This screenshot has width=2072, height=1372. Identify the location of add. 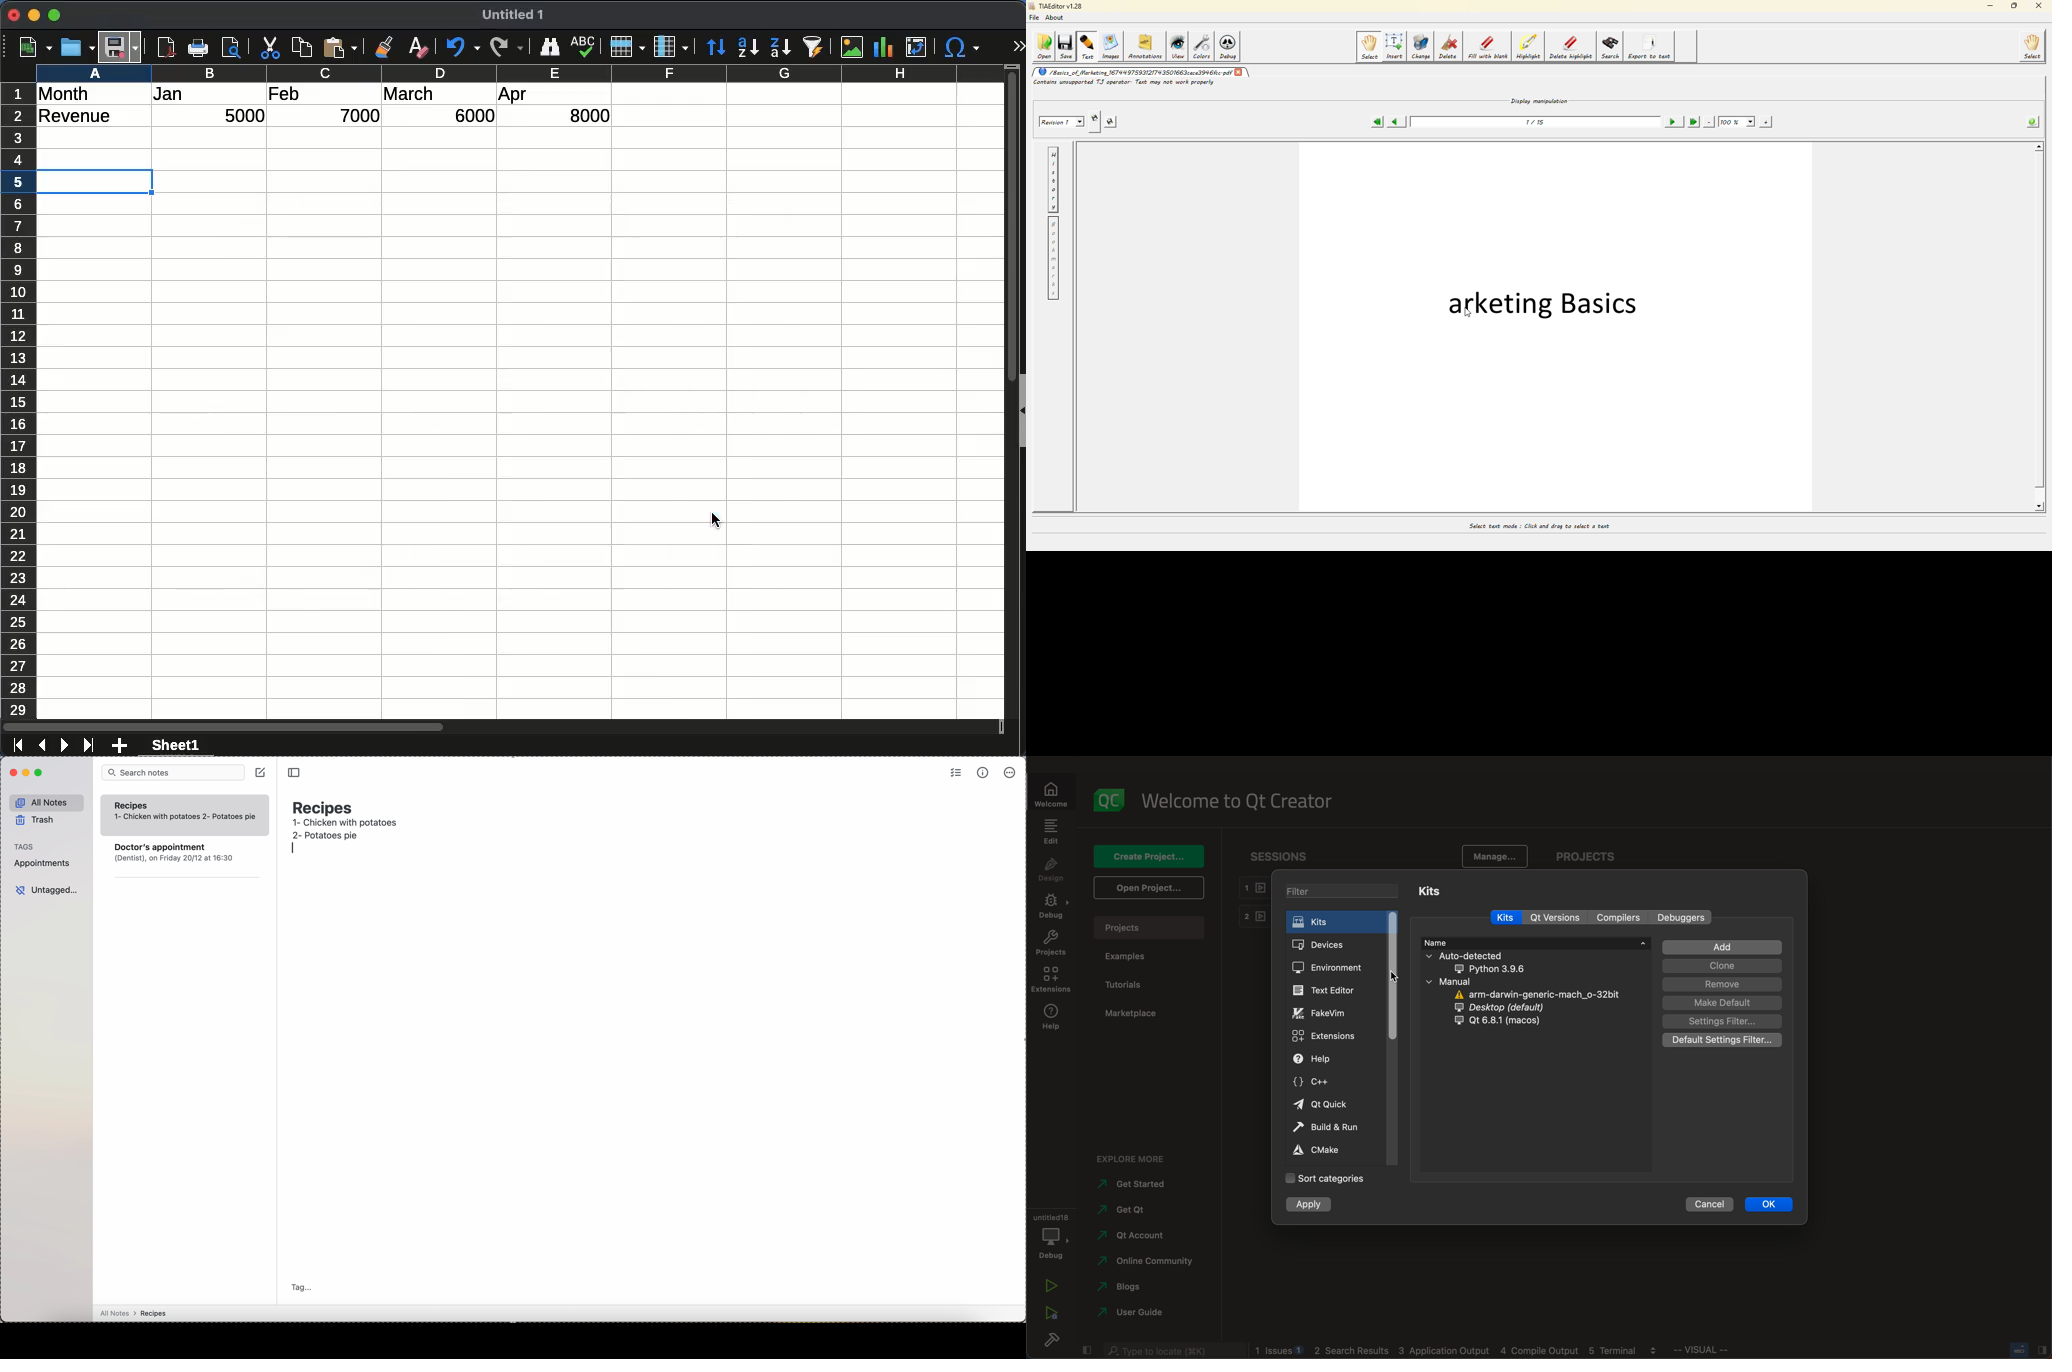
(1721, 948).